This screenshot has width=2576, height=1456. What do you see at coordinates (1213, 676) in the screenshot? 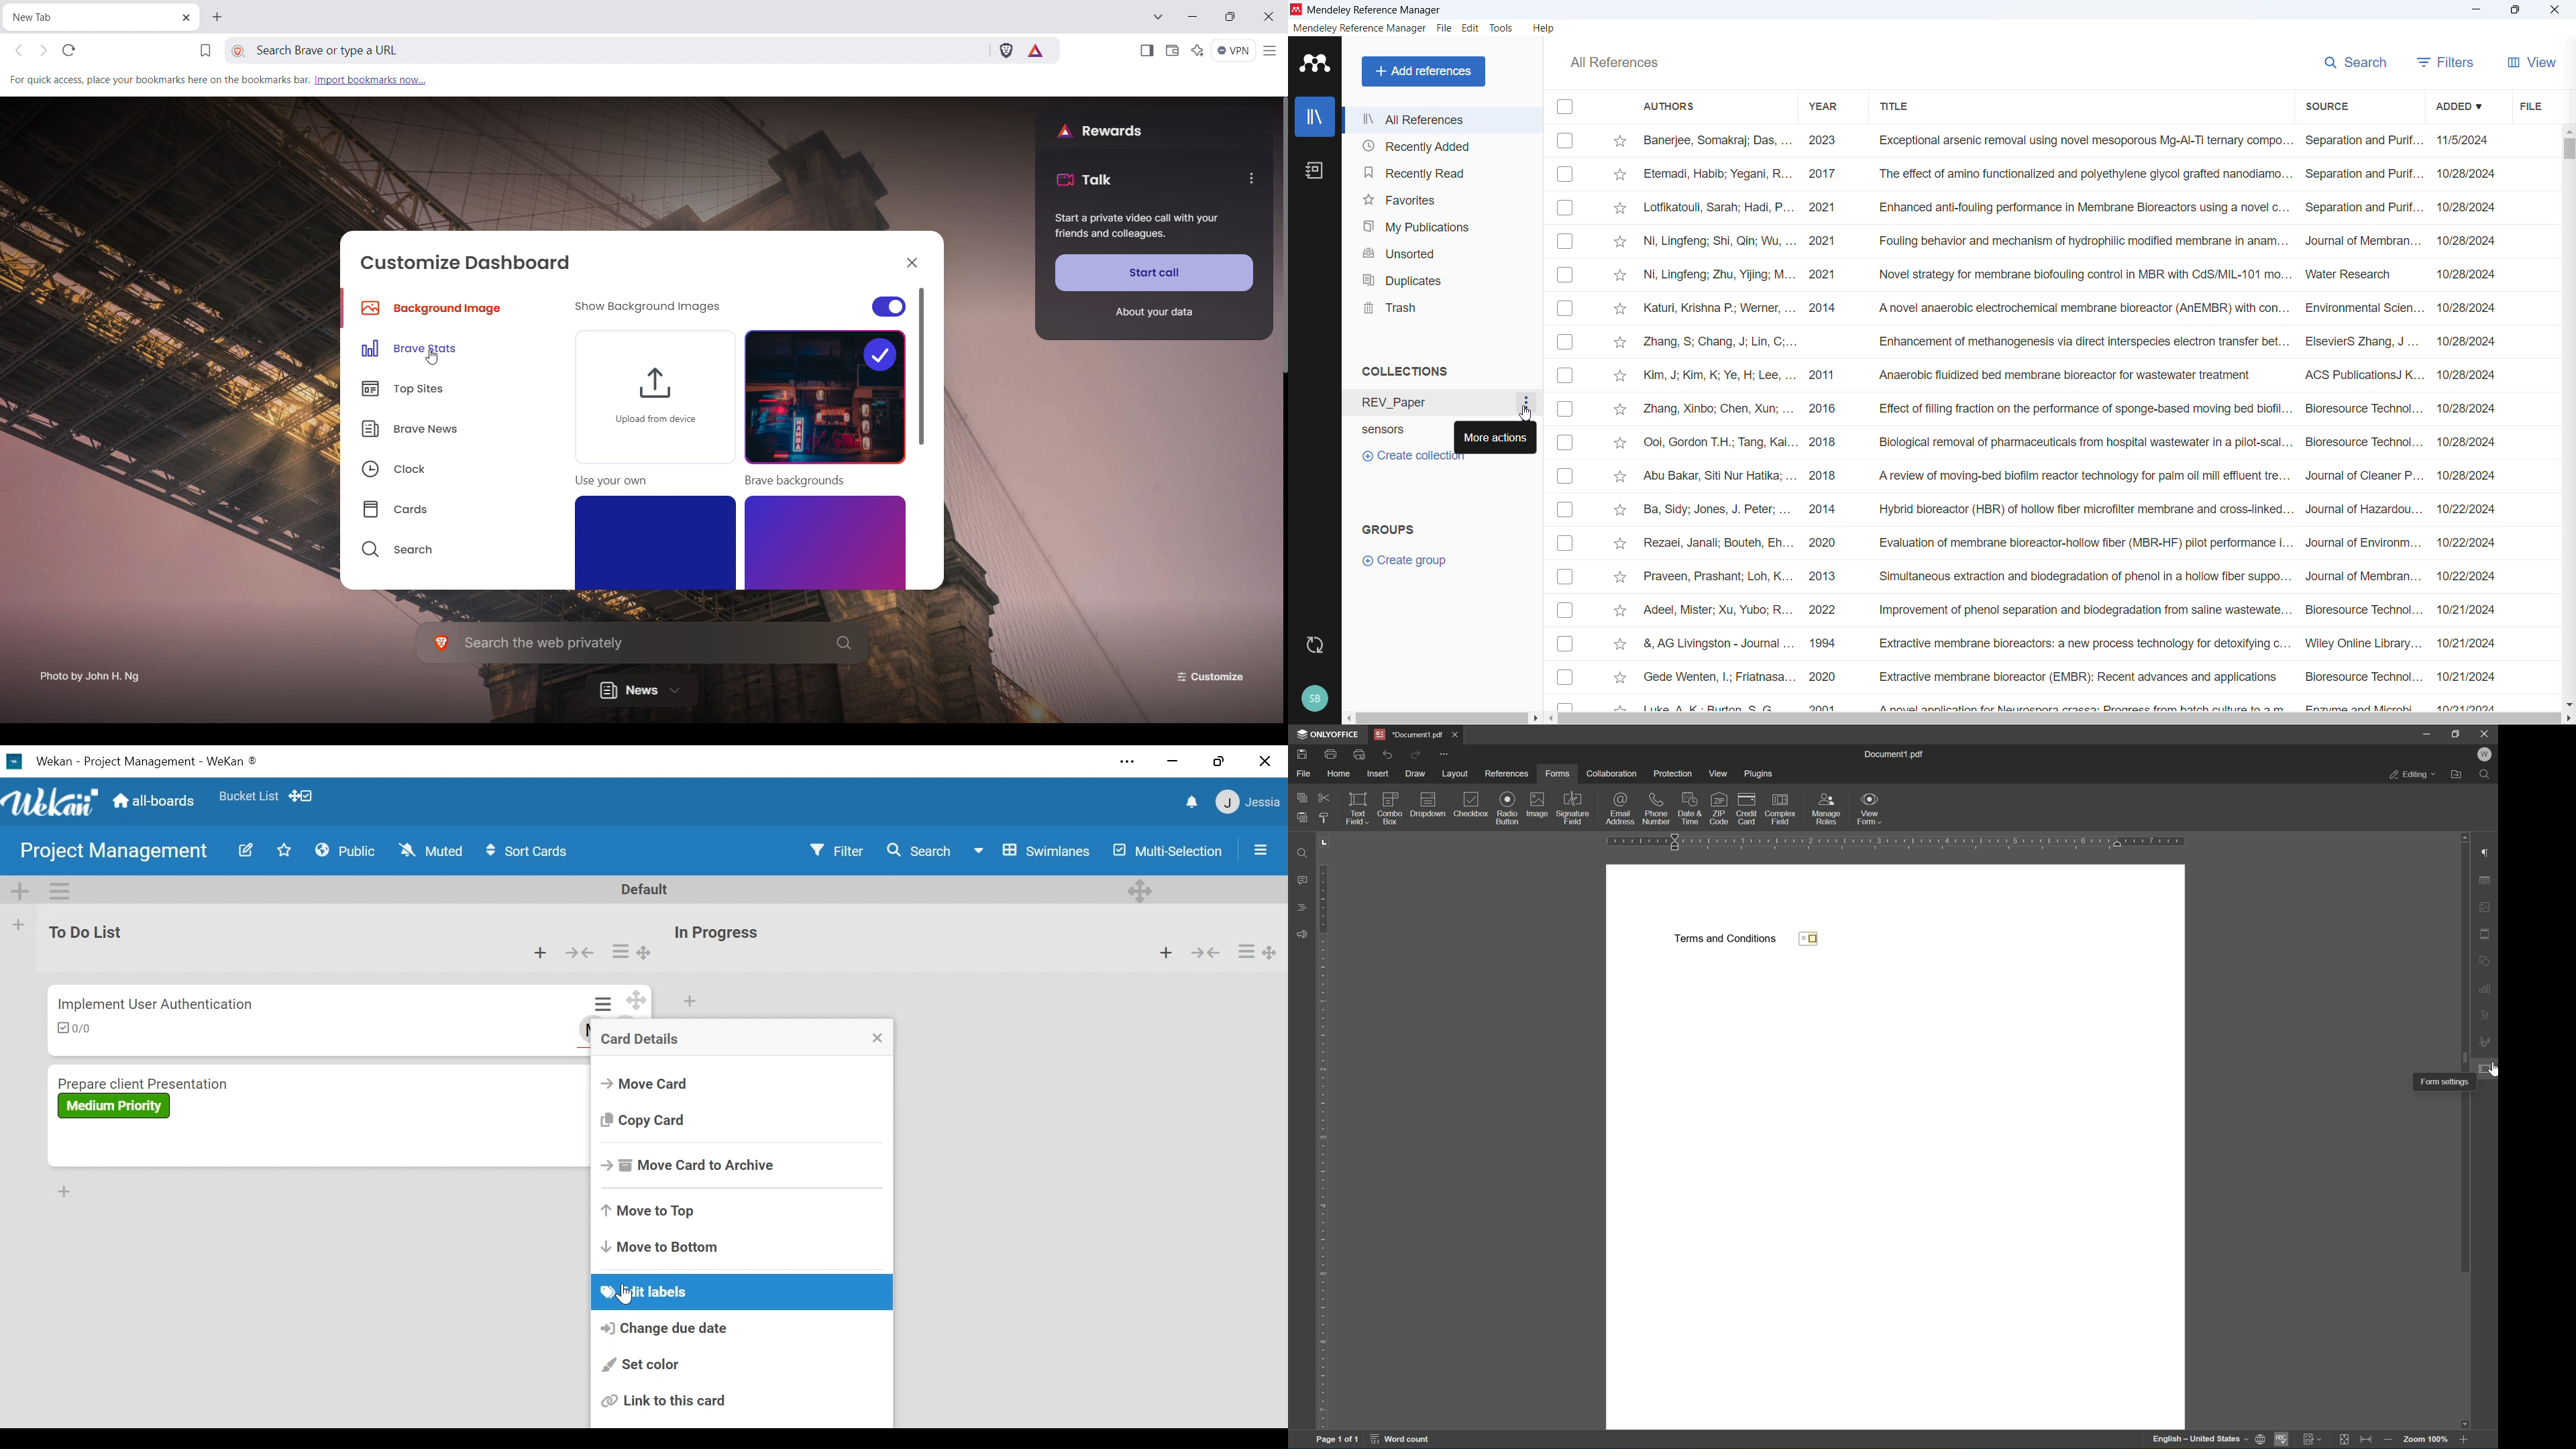
I see `customize` at bounding box center [1213, 676].